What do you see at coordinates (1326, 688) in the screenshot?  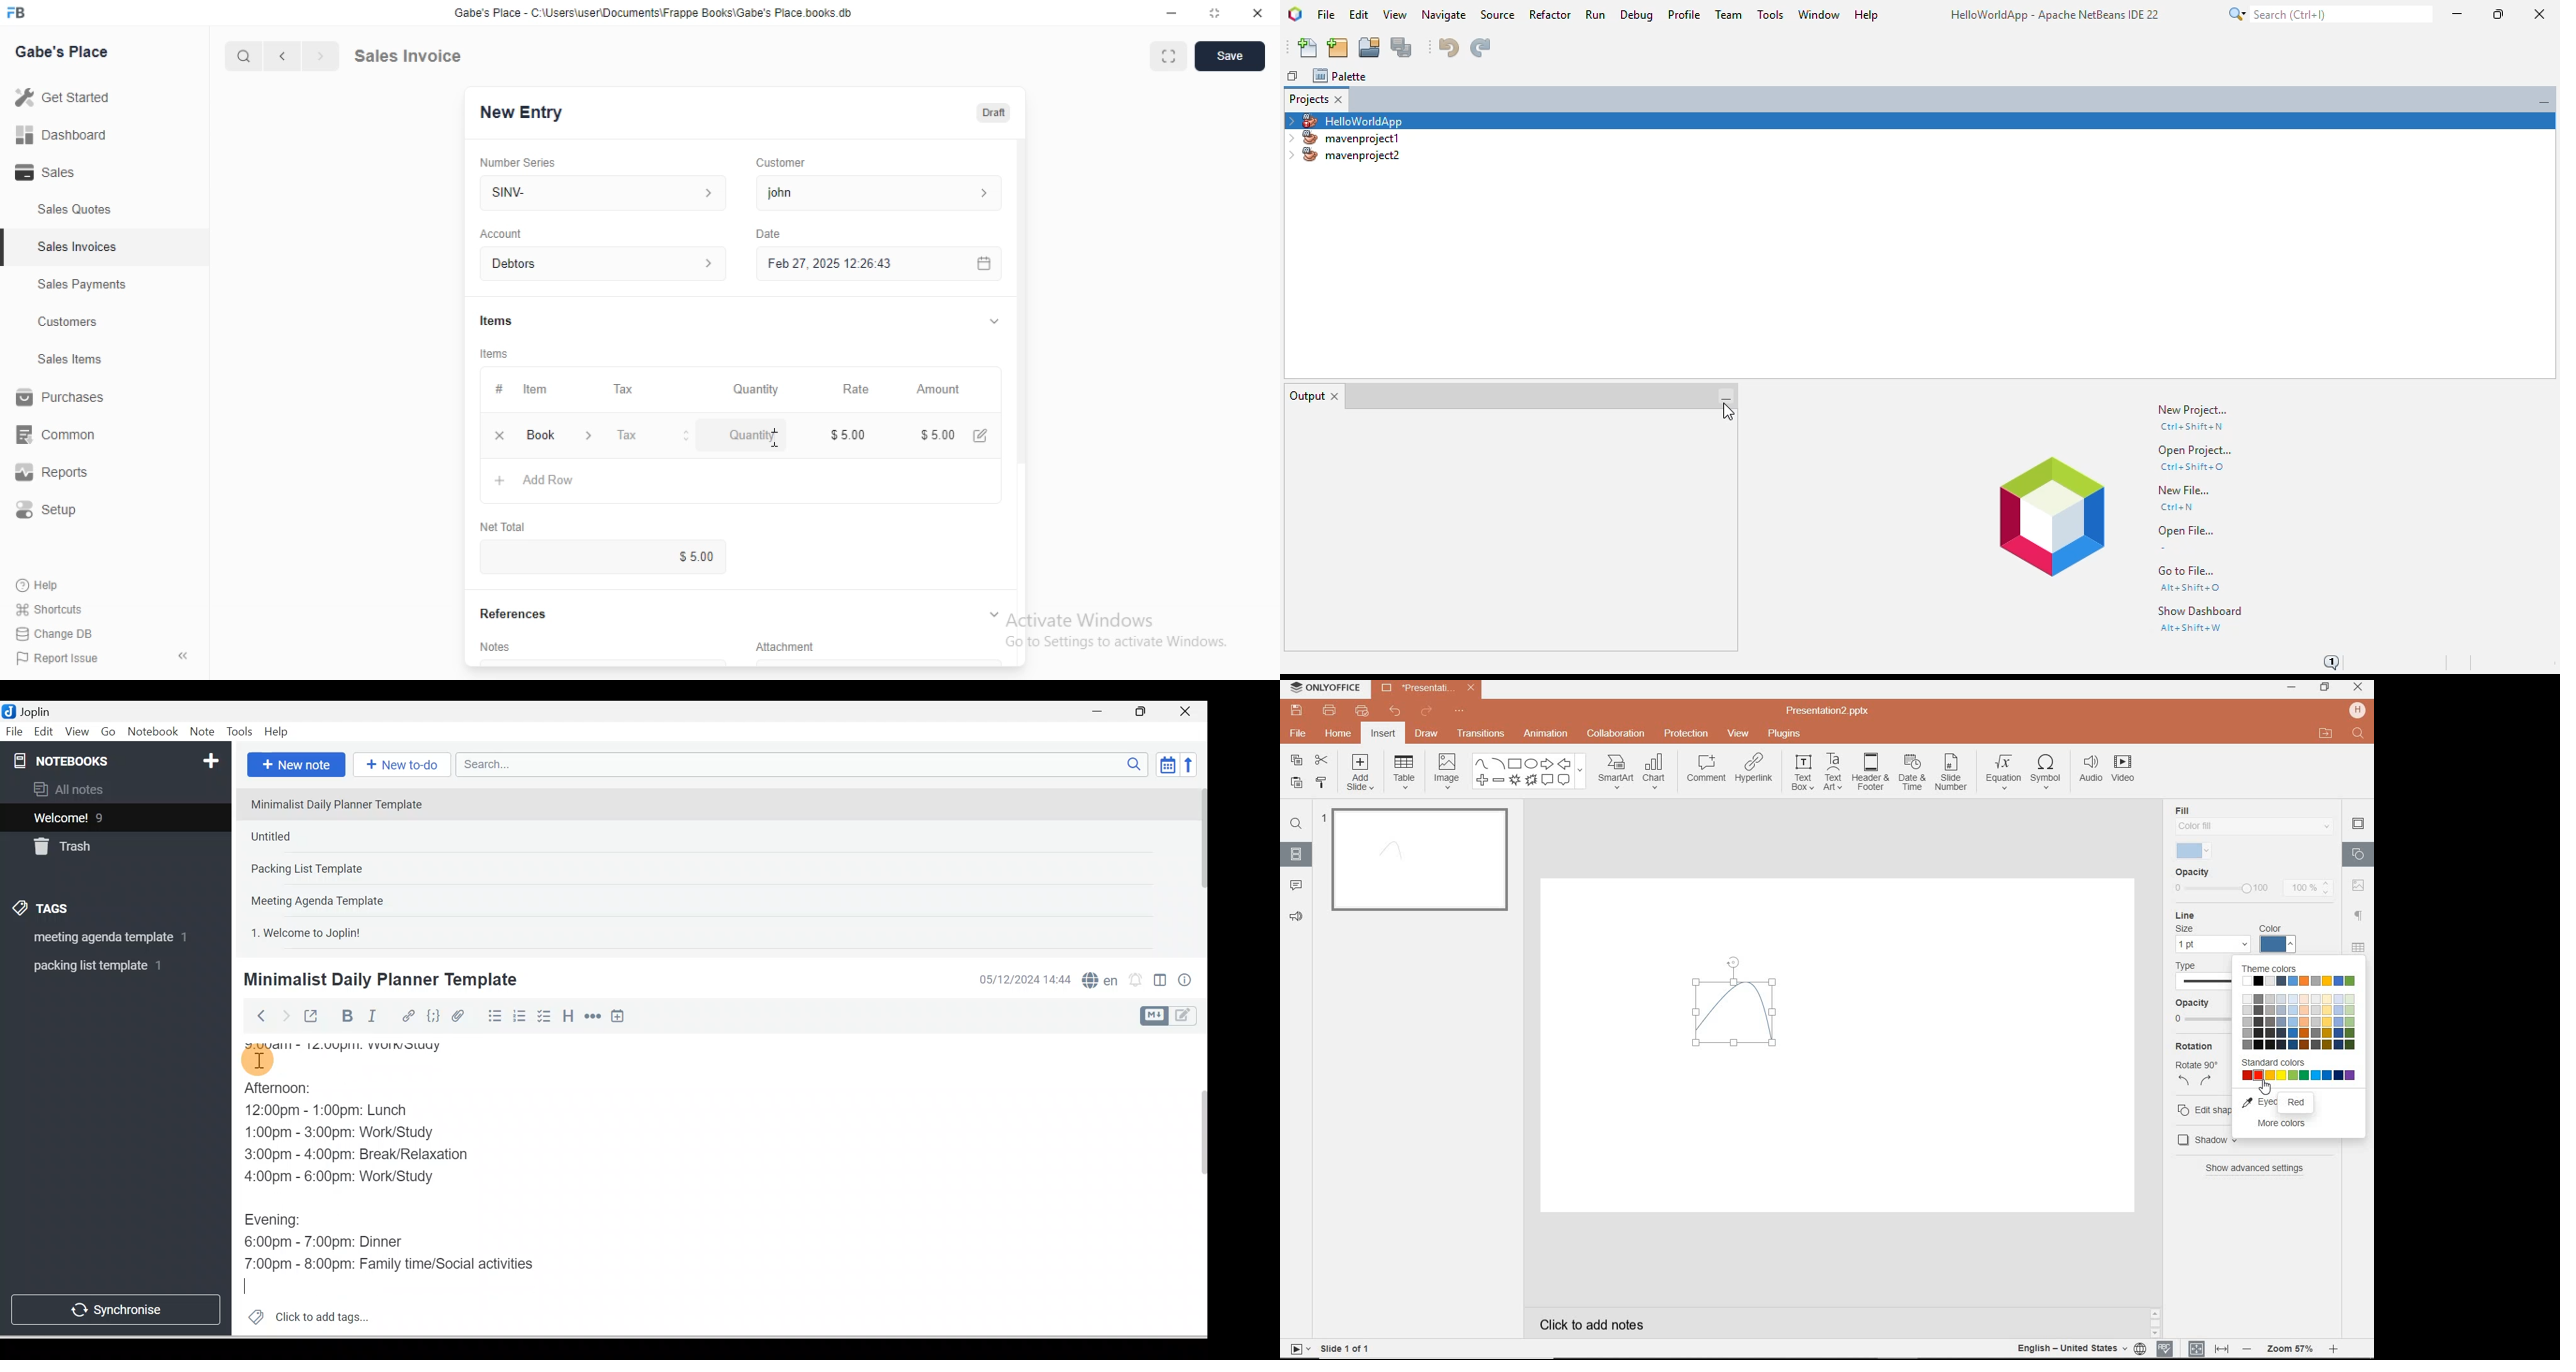 I see `ONLYOFFICE` at bounding box center [1326, 688].